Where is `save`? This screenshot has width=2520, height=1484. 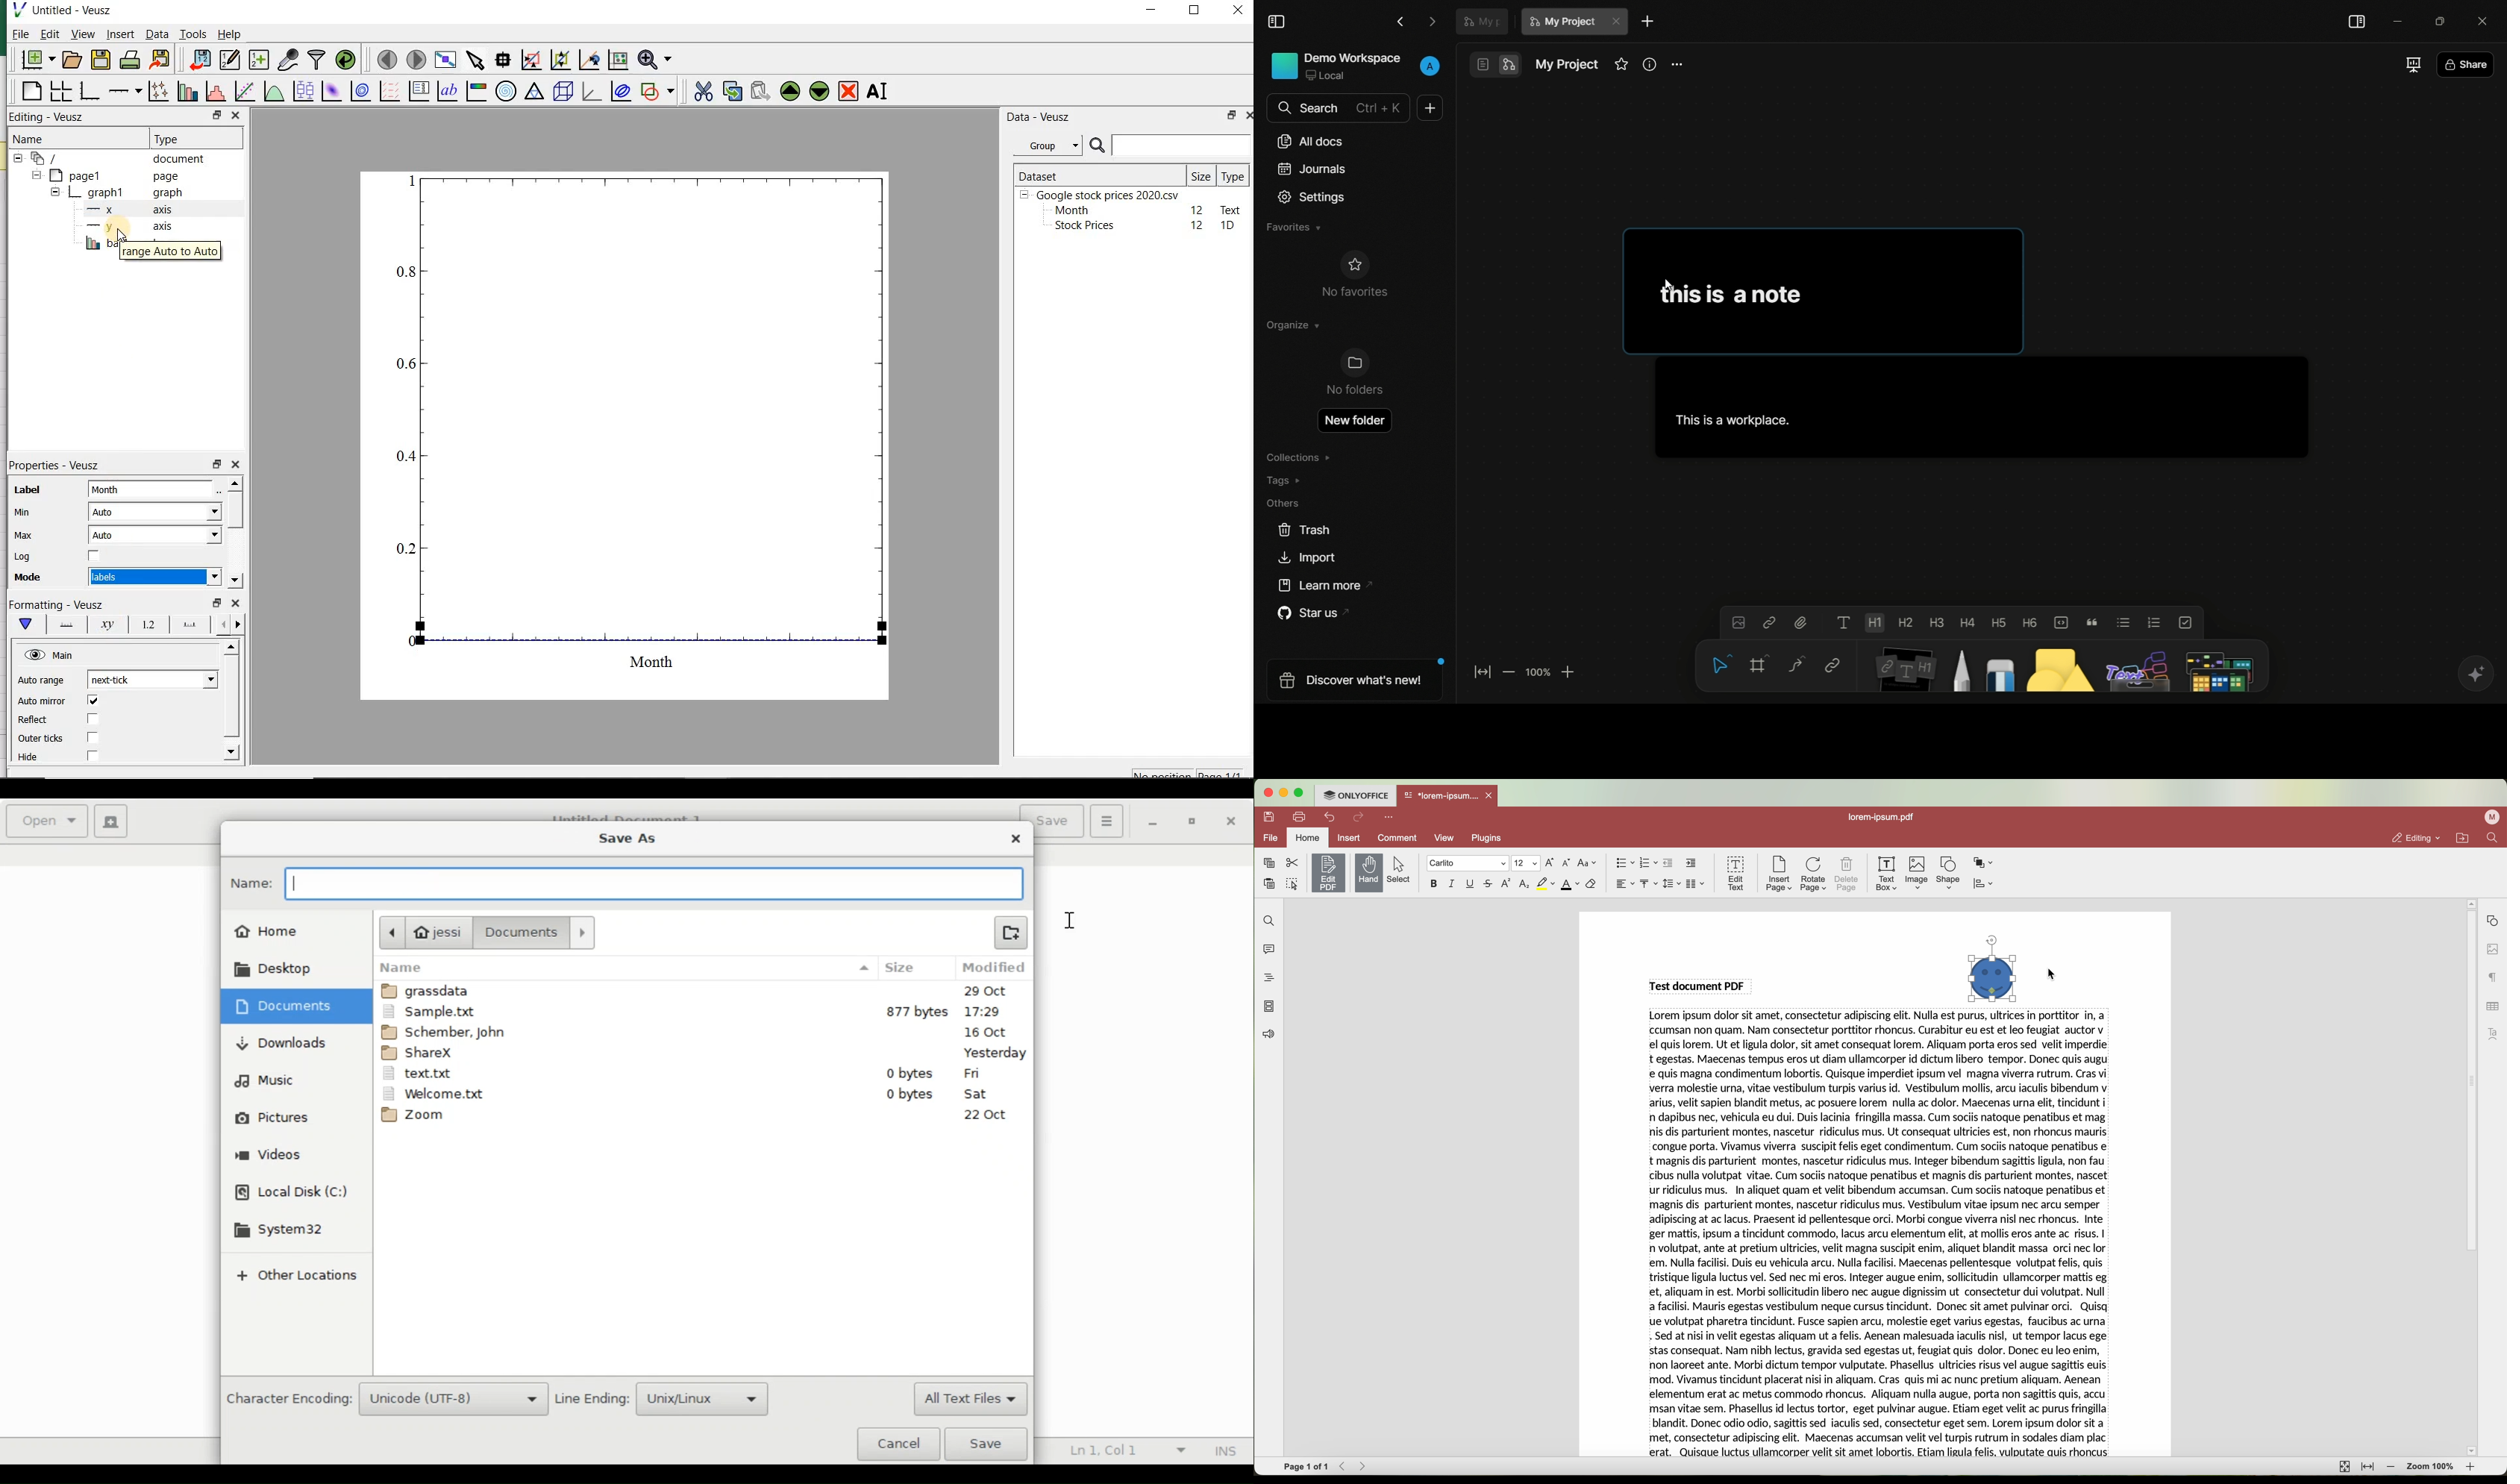 save is located at coordinates (1270, 815).